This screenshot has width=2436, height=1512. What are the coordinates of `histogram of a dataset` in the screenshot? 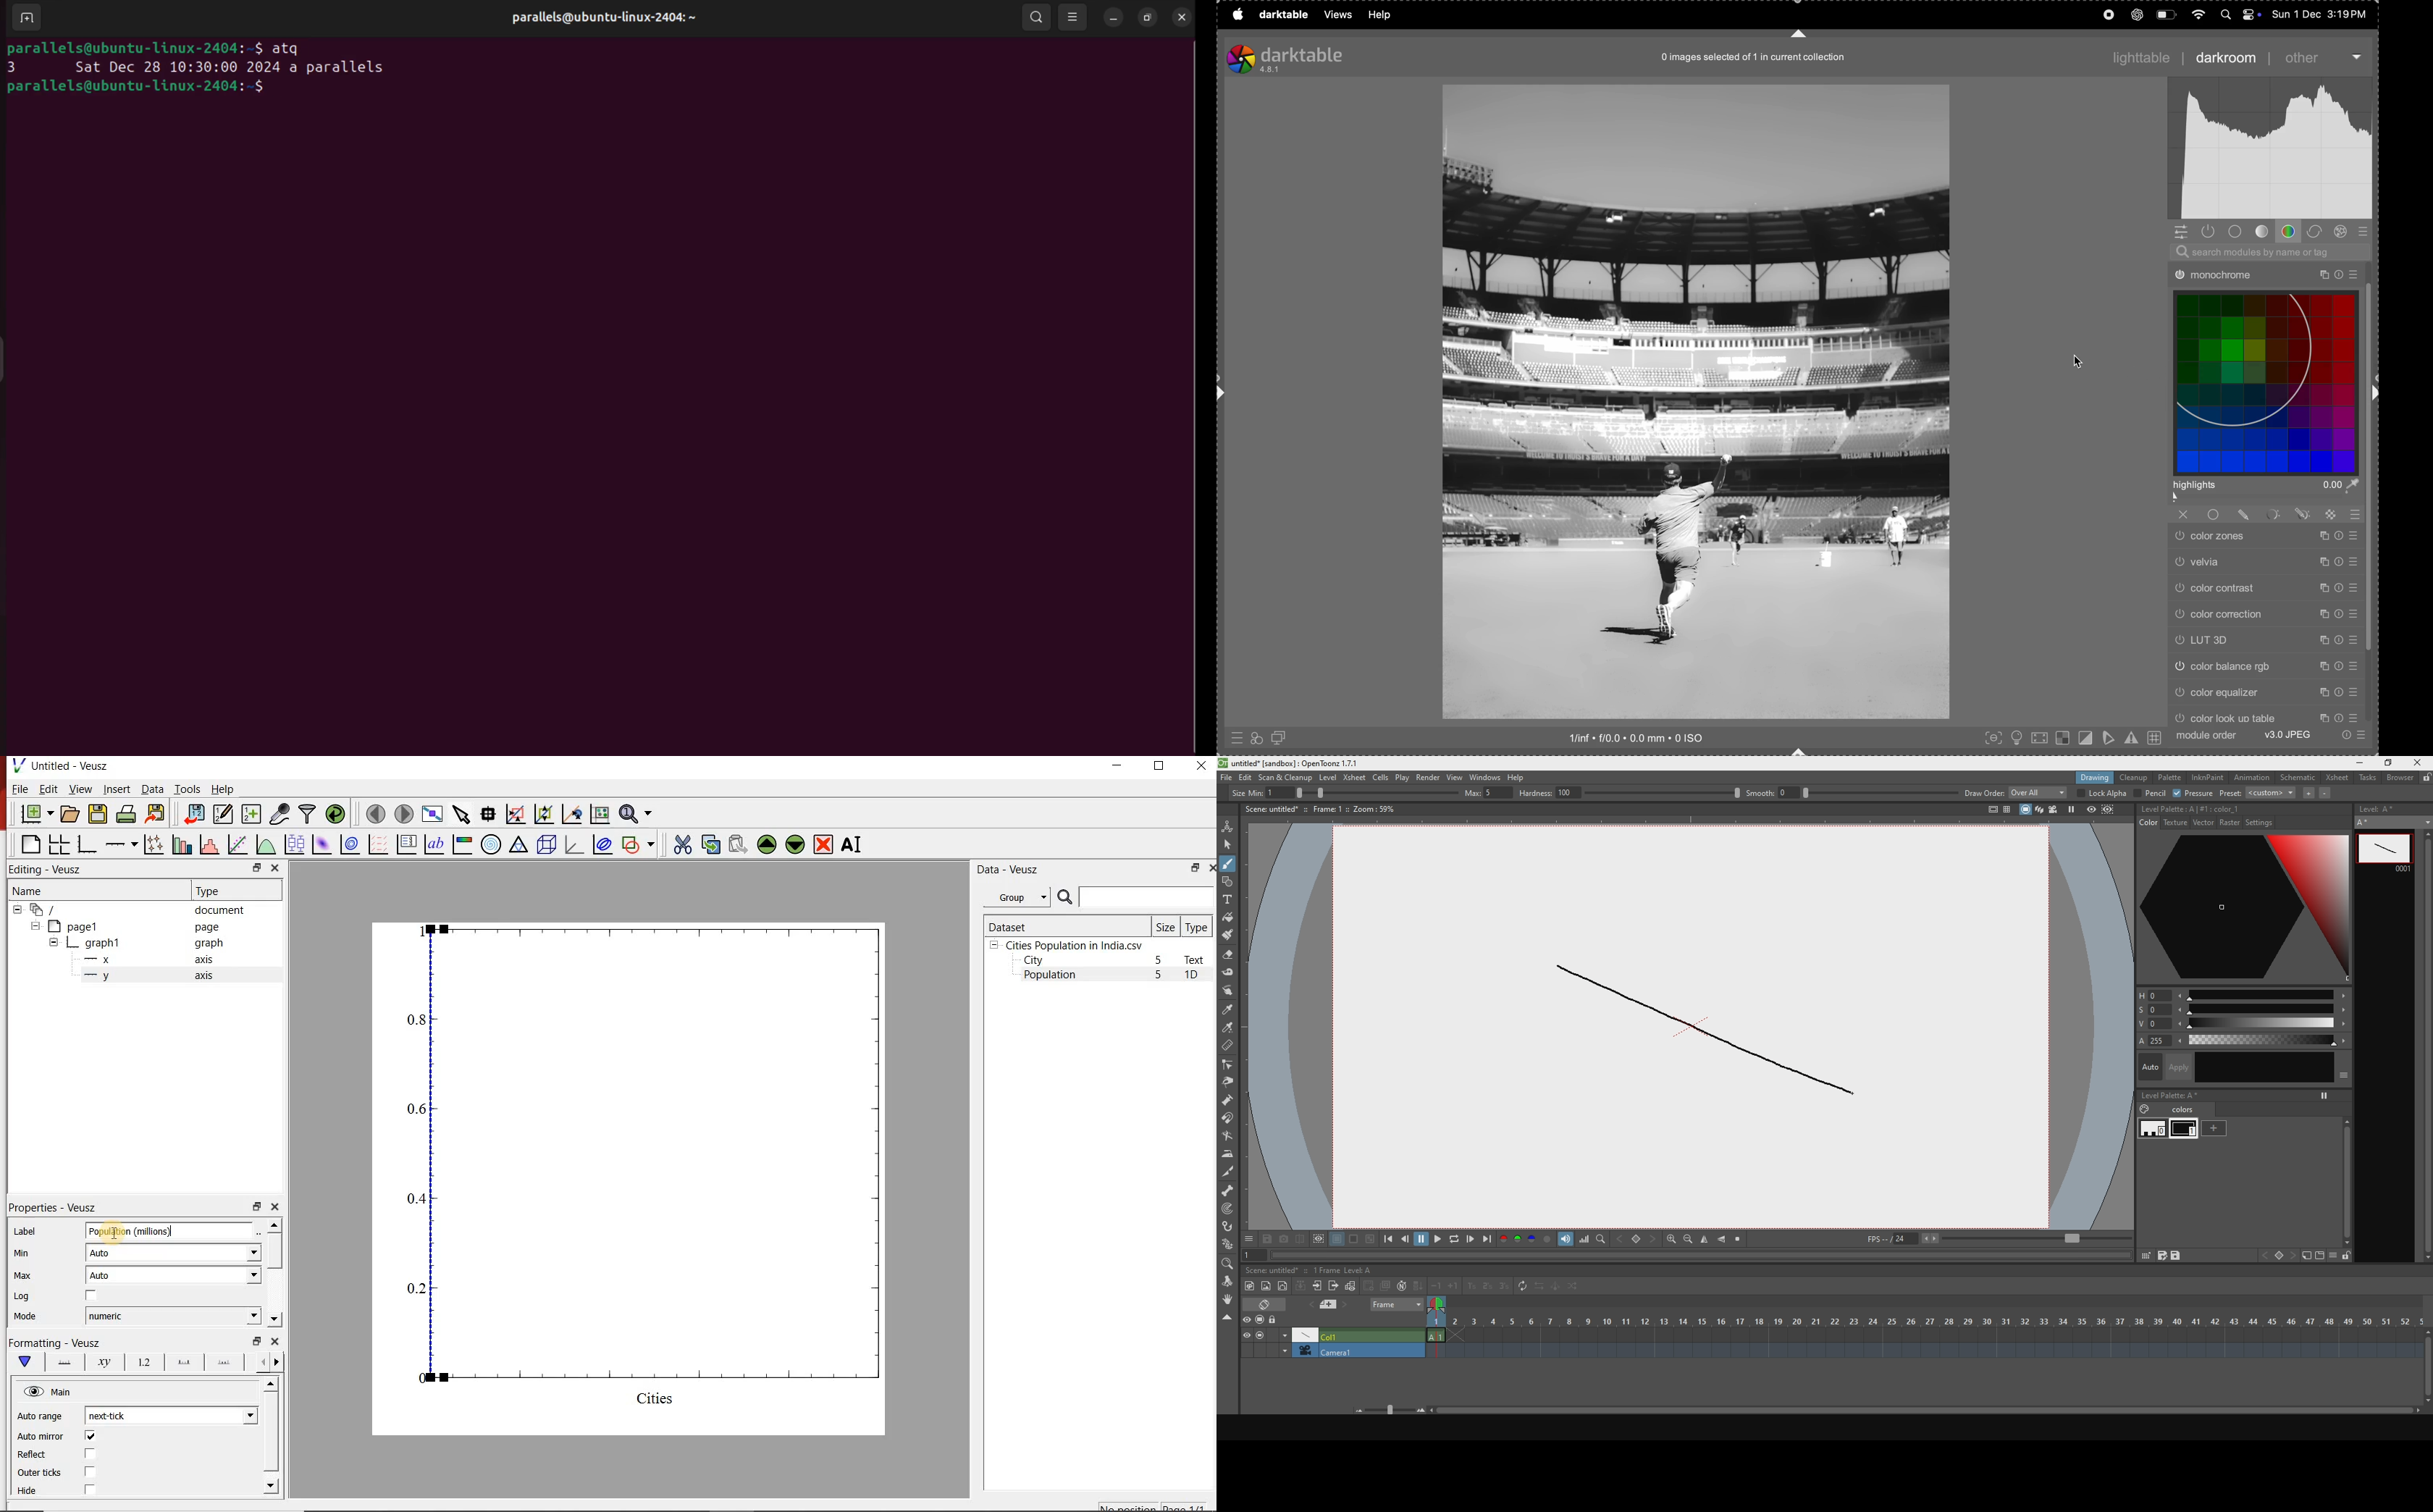 It's located at (207, 844).